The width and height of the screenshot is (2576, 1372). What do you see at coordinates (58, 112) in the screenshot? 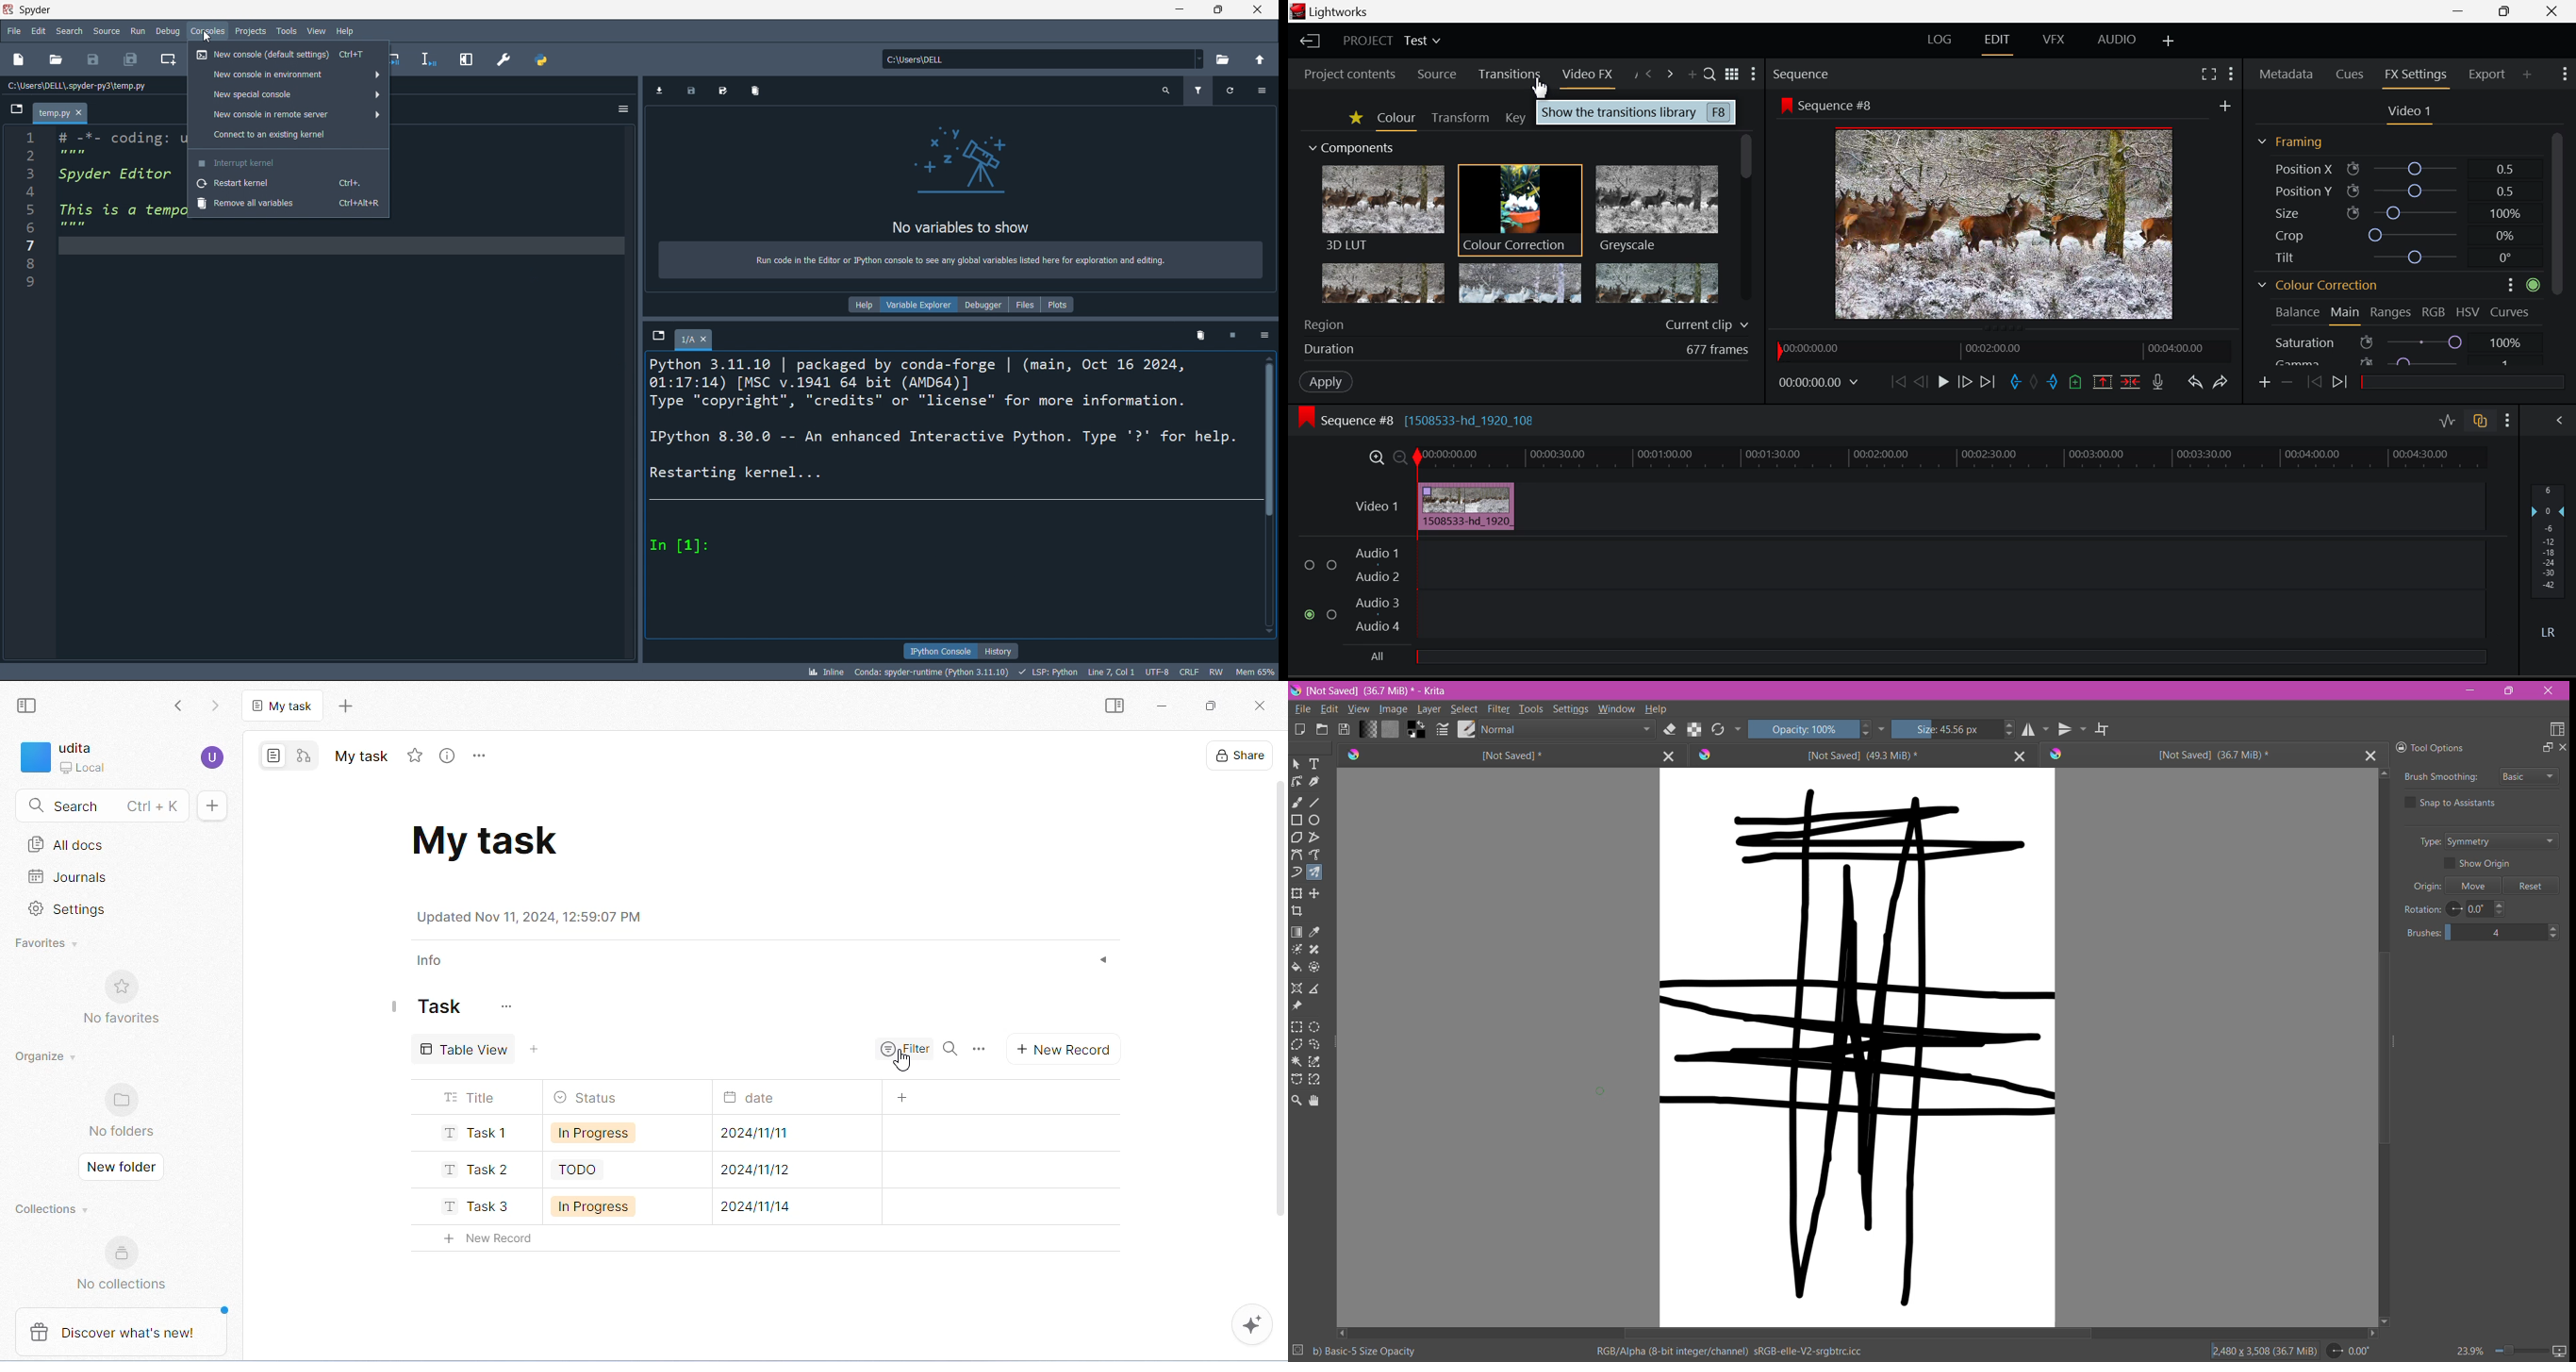
I see `temp.py` at bounding box center [58, 112].